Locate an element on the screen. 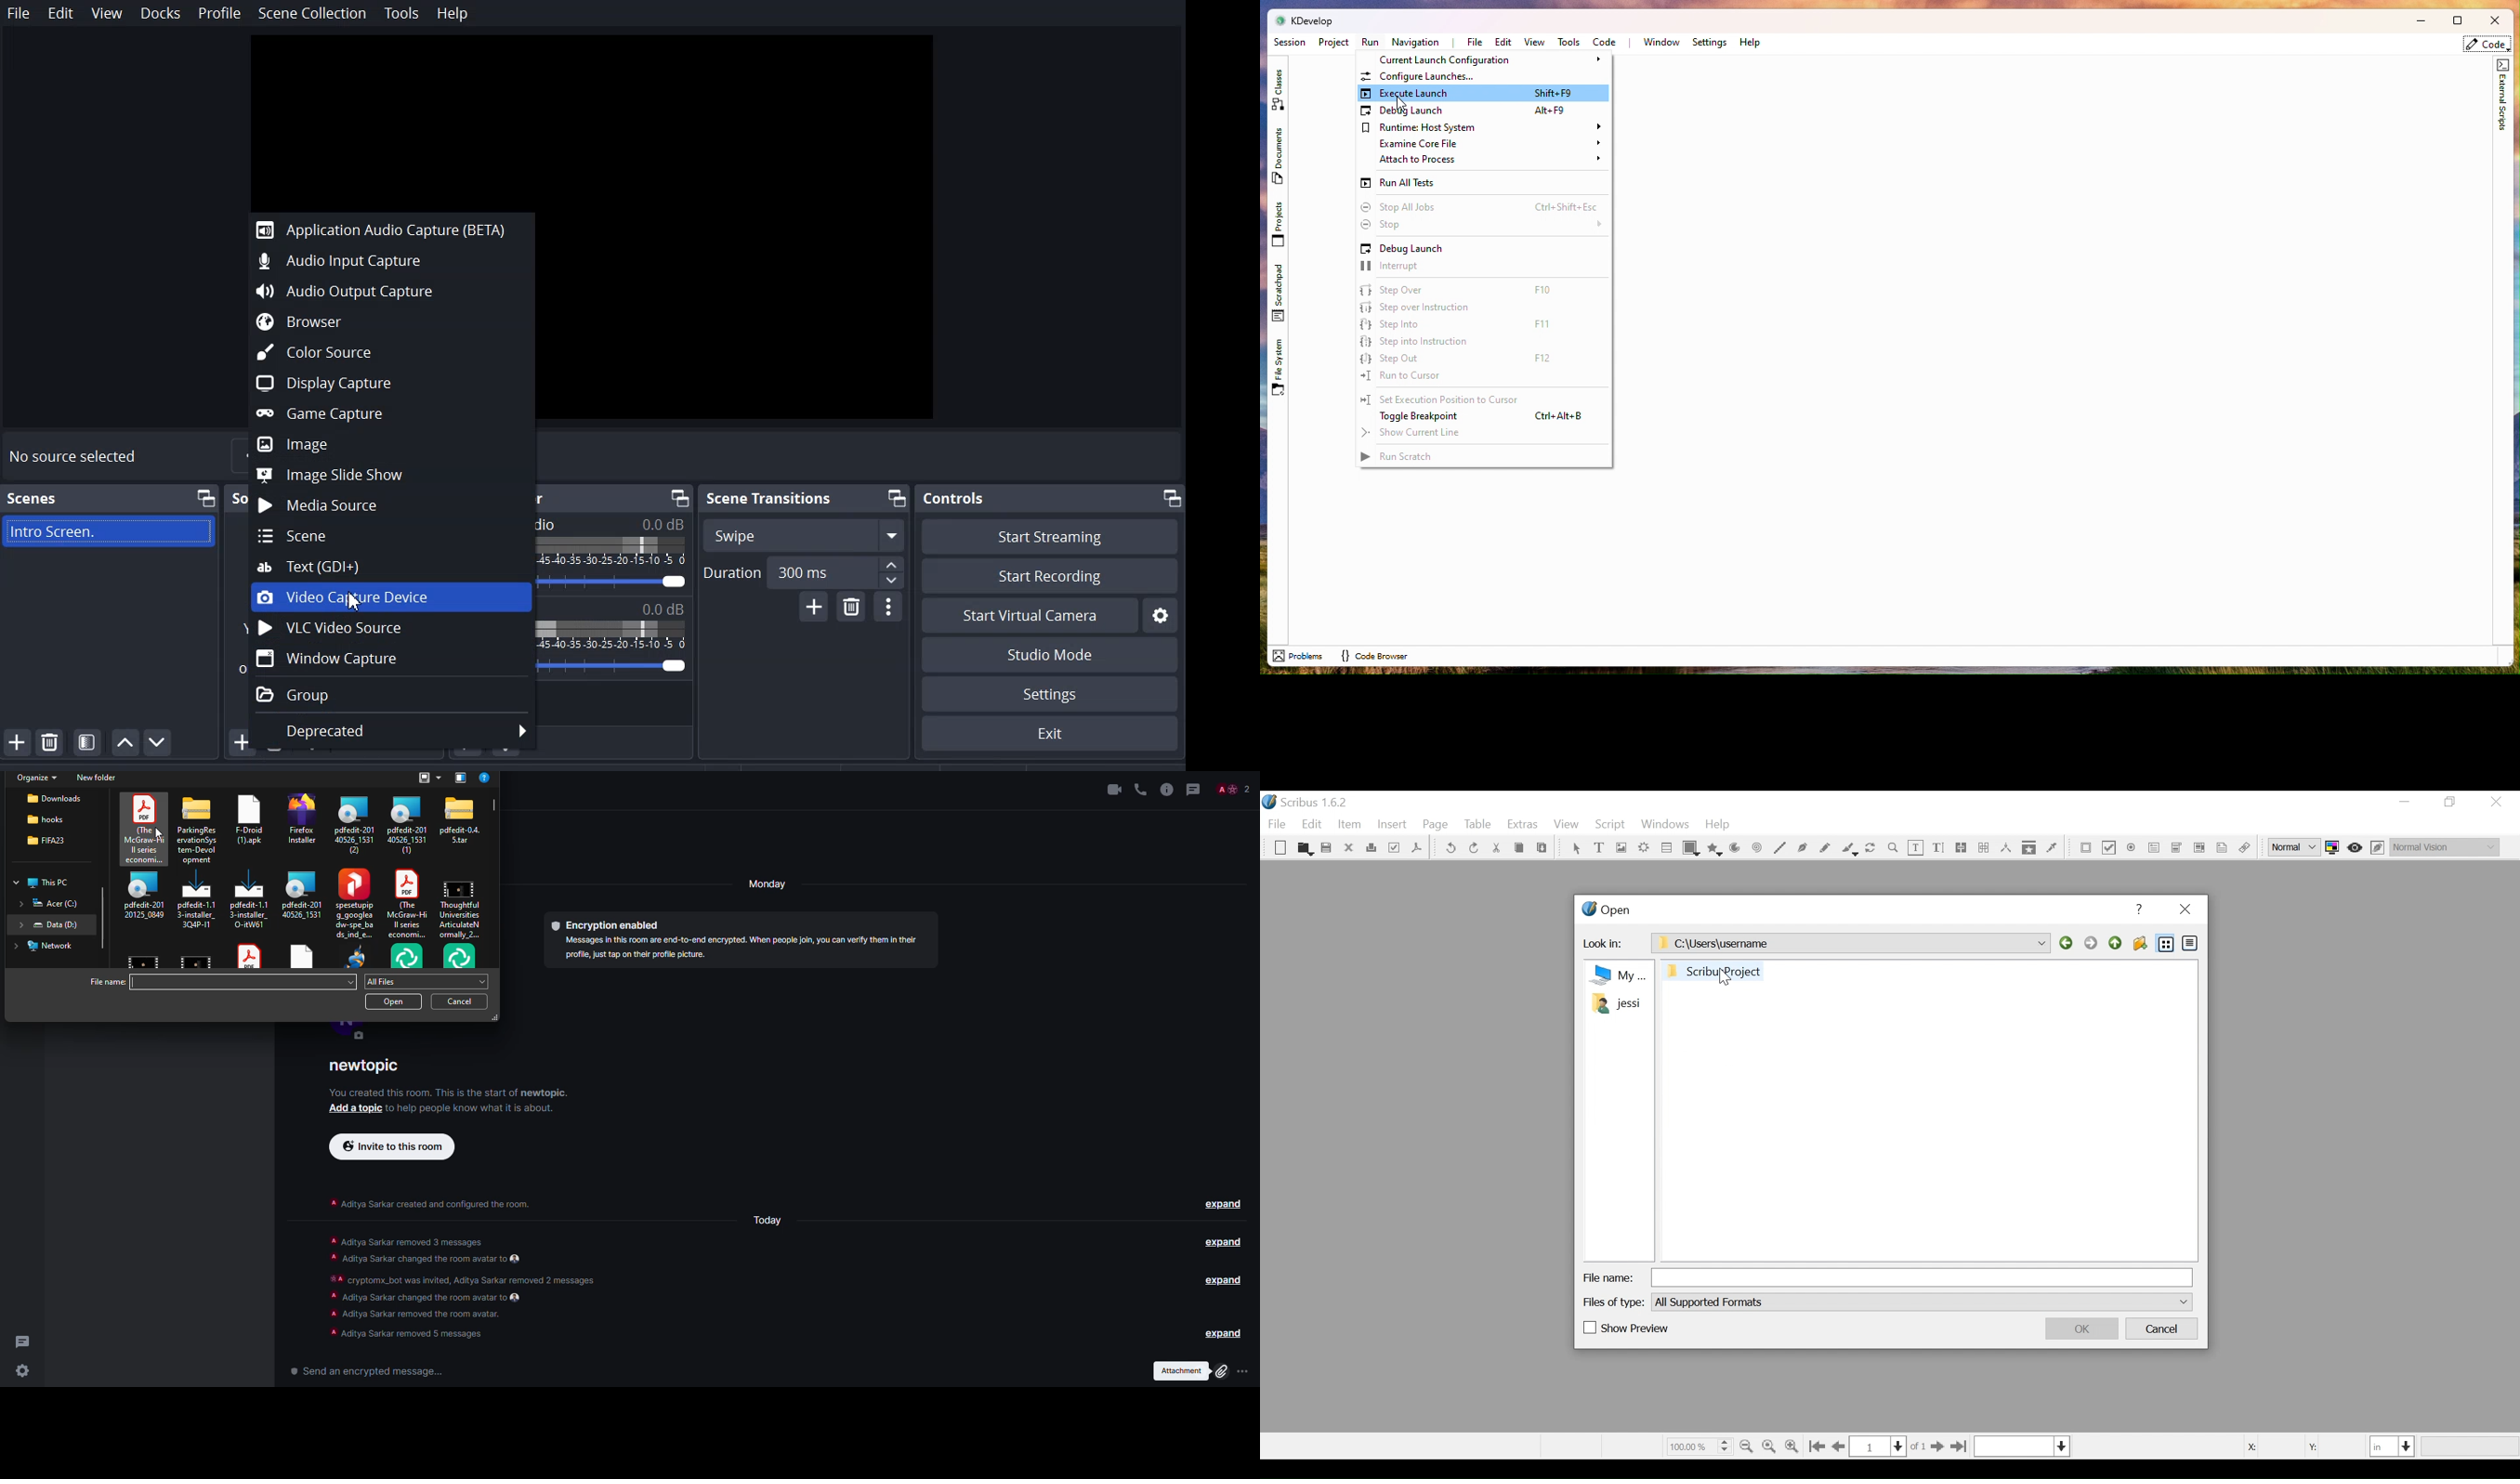 Image resolution: width=2520 pixels, height=1484 pixels. Text is located at coordinates (611, 582).